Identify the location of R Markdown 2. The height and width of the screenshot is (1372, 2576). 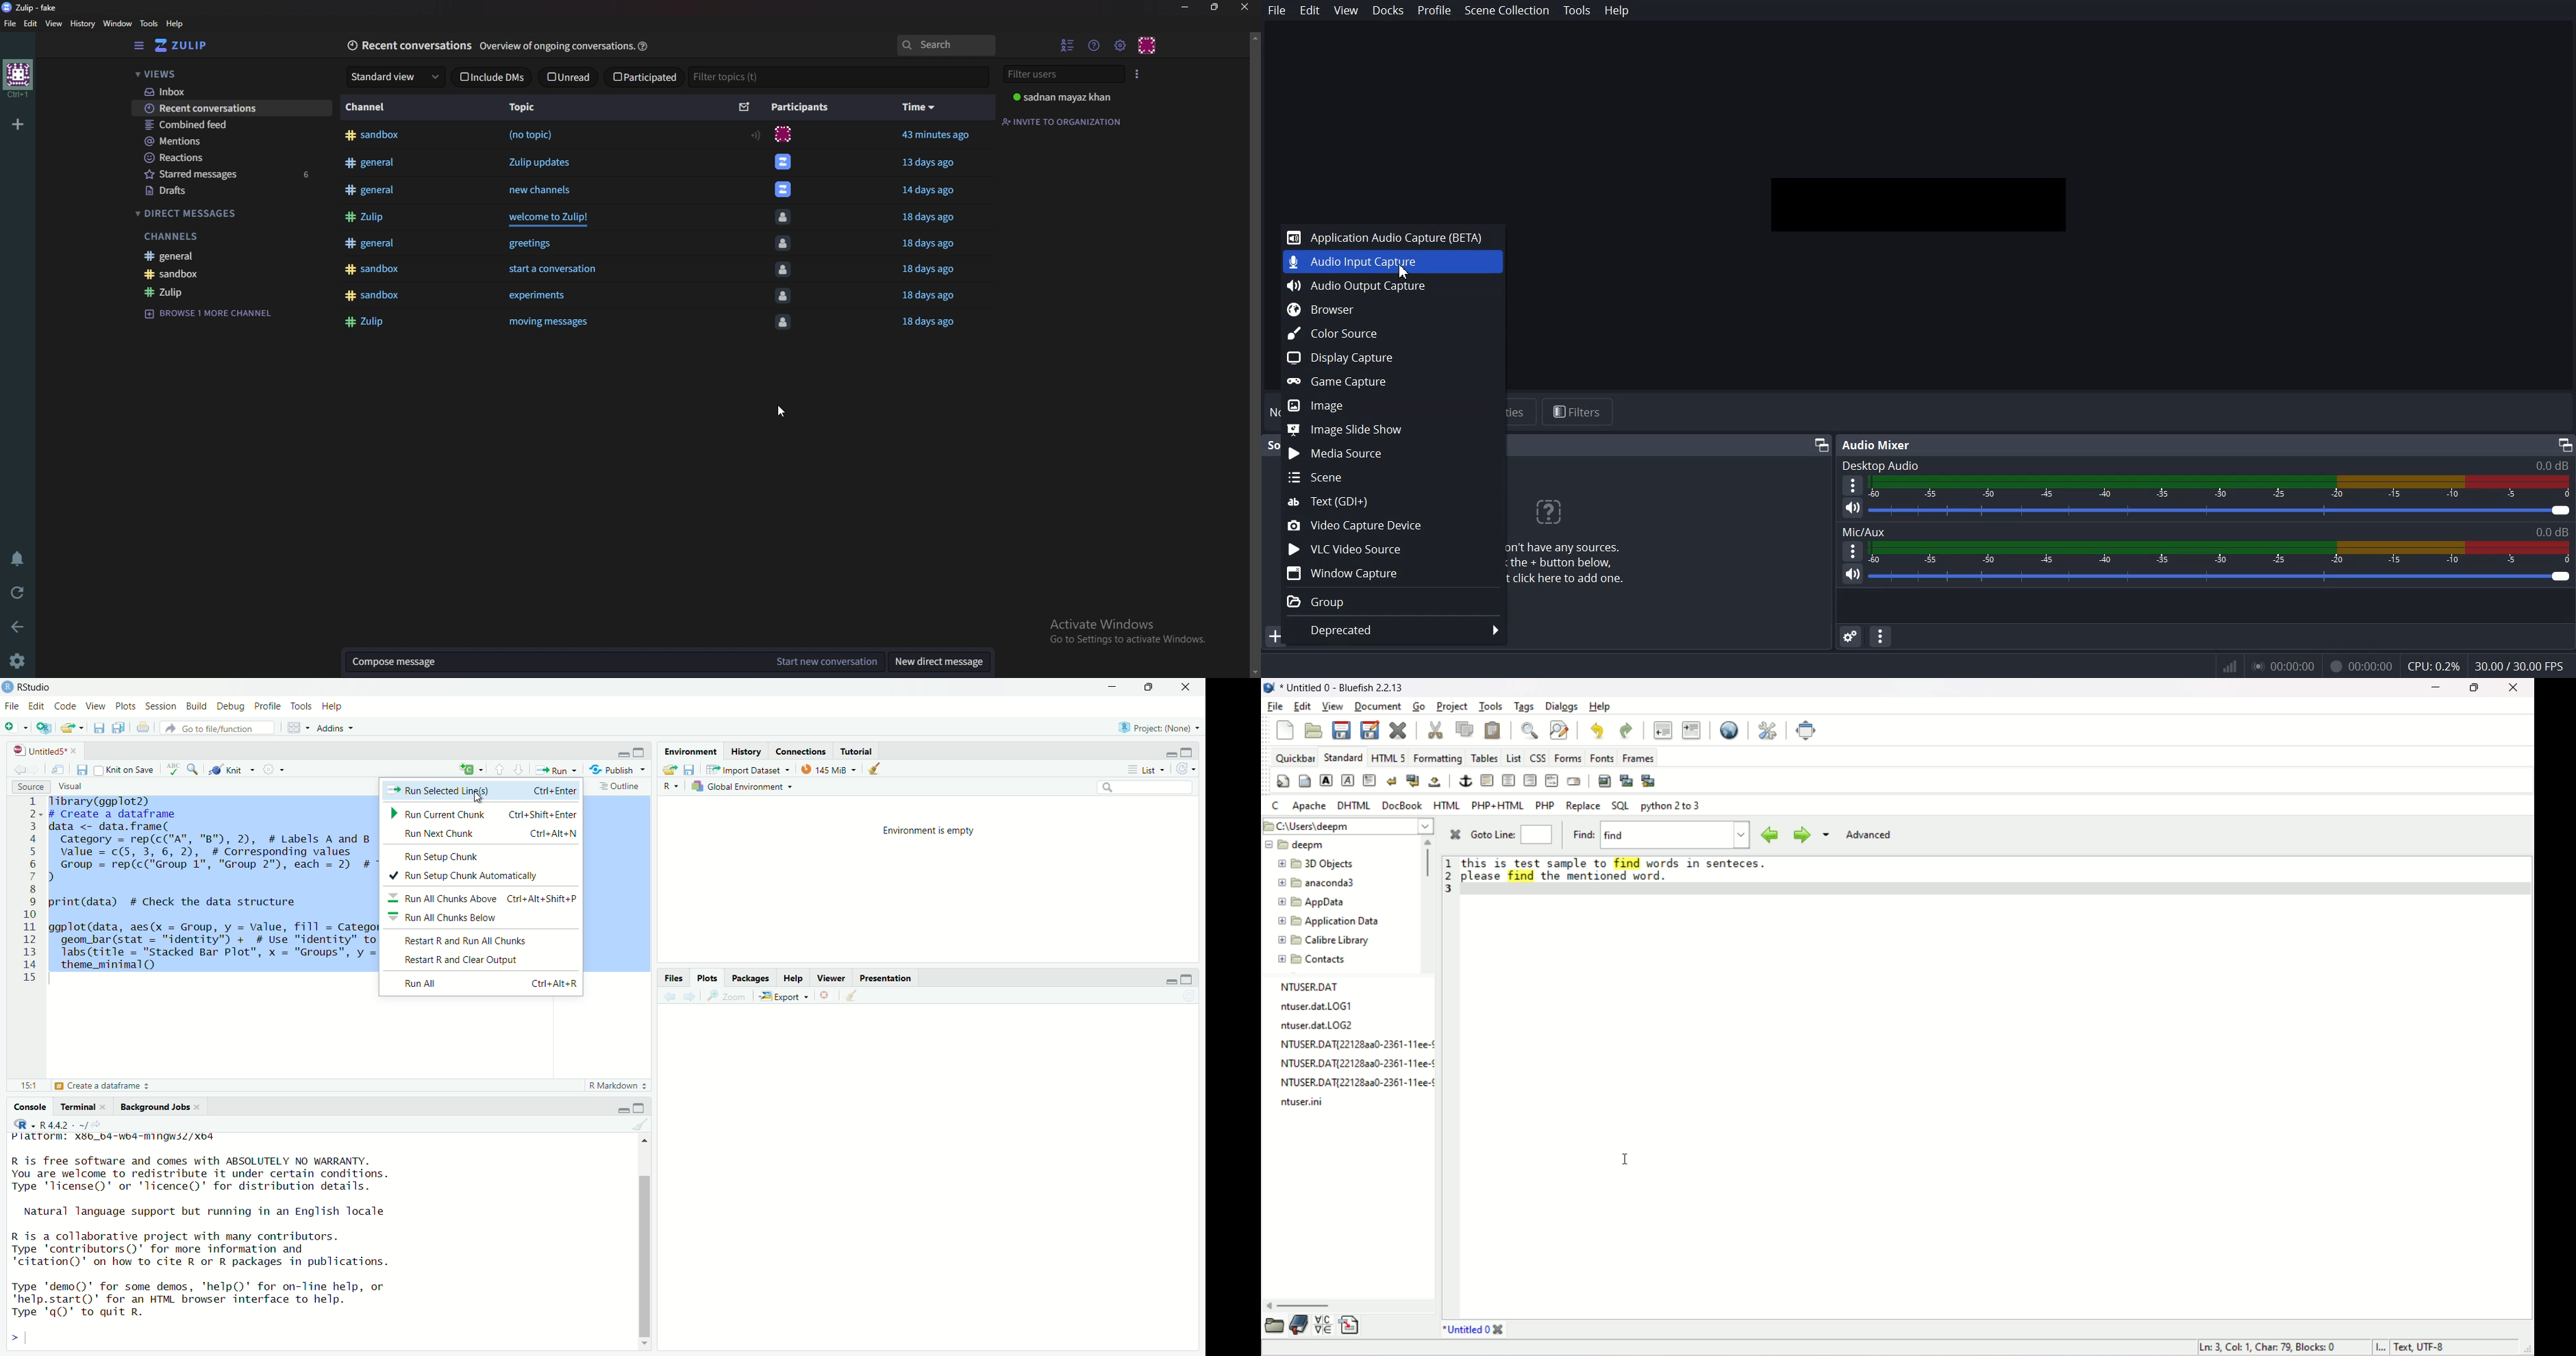
(616, 1086).